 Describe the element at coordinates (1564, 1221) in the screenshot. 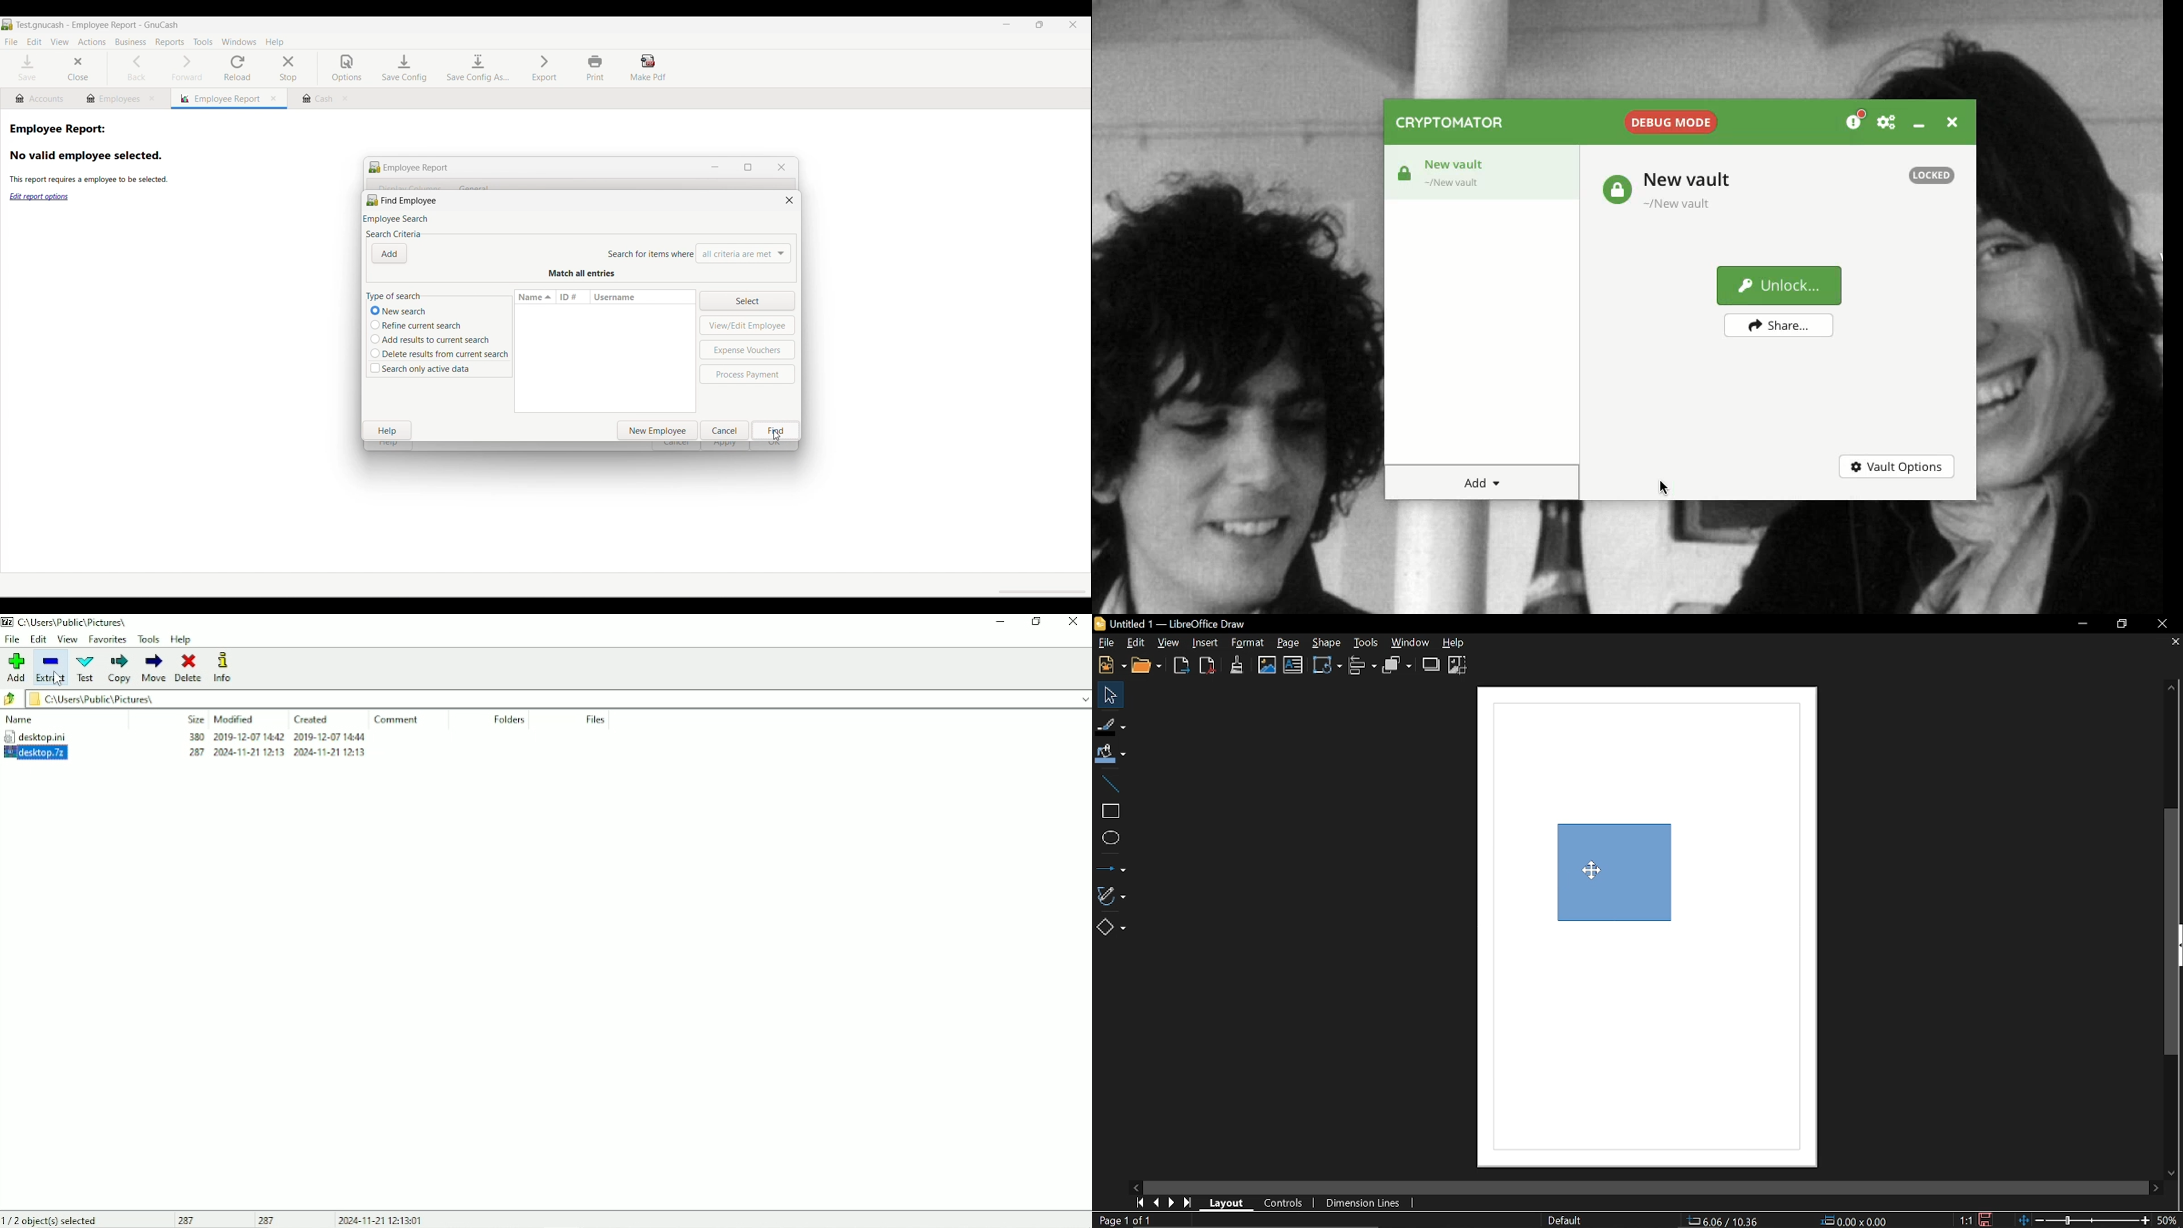

I see `slide master name` at that location.